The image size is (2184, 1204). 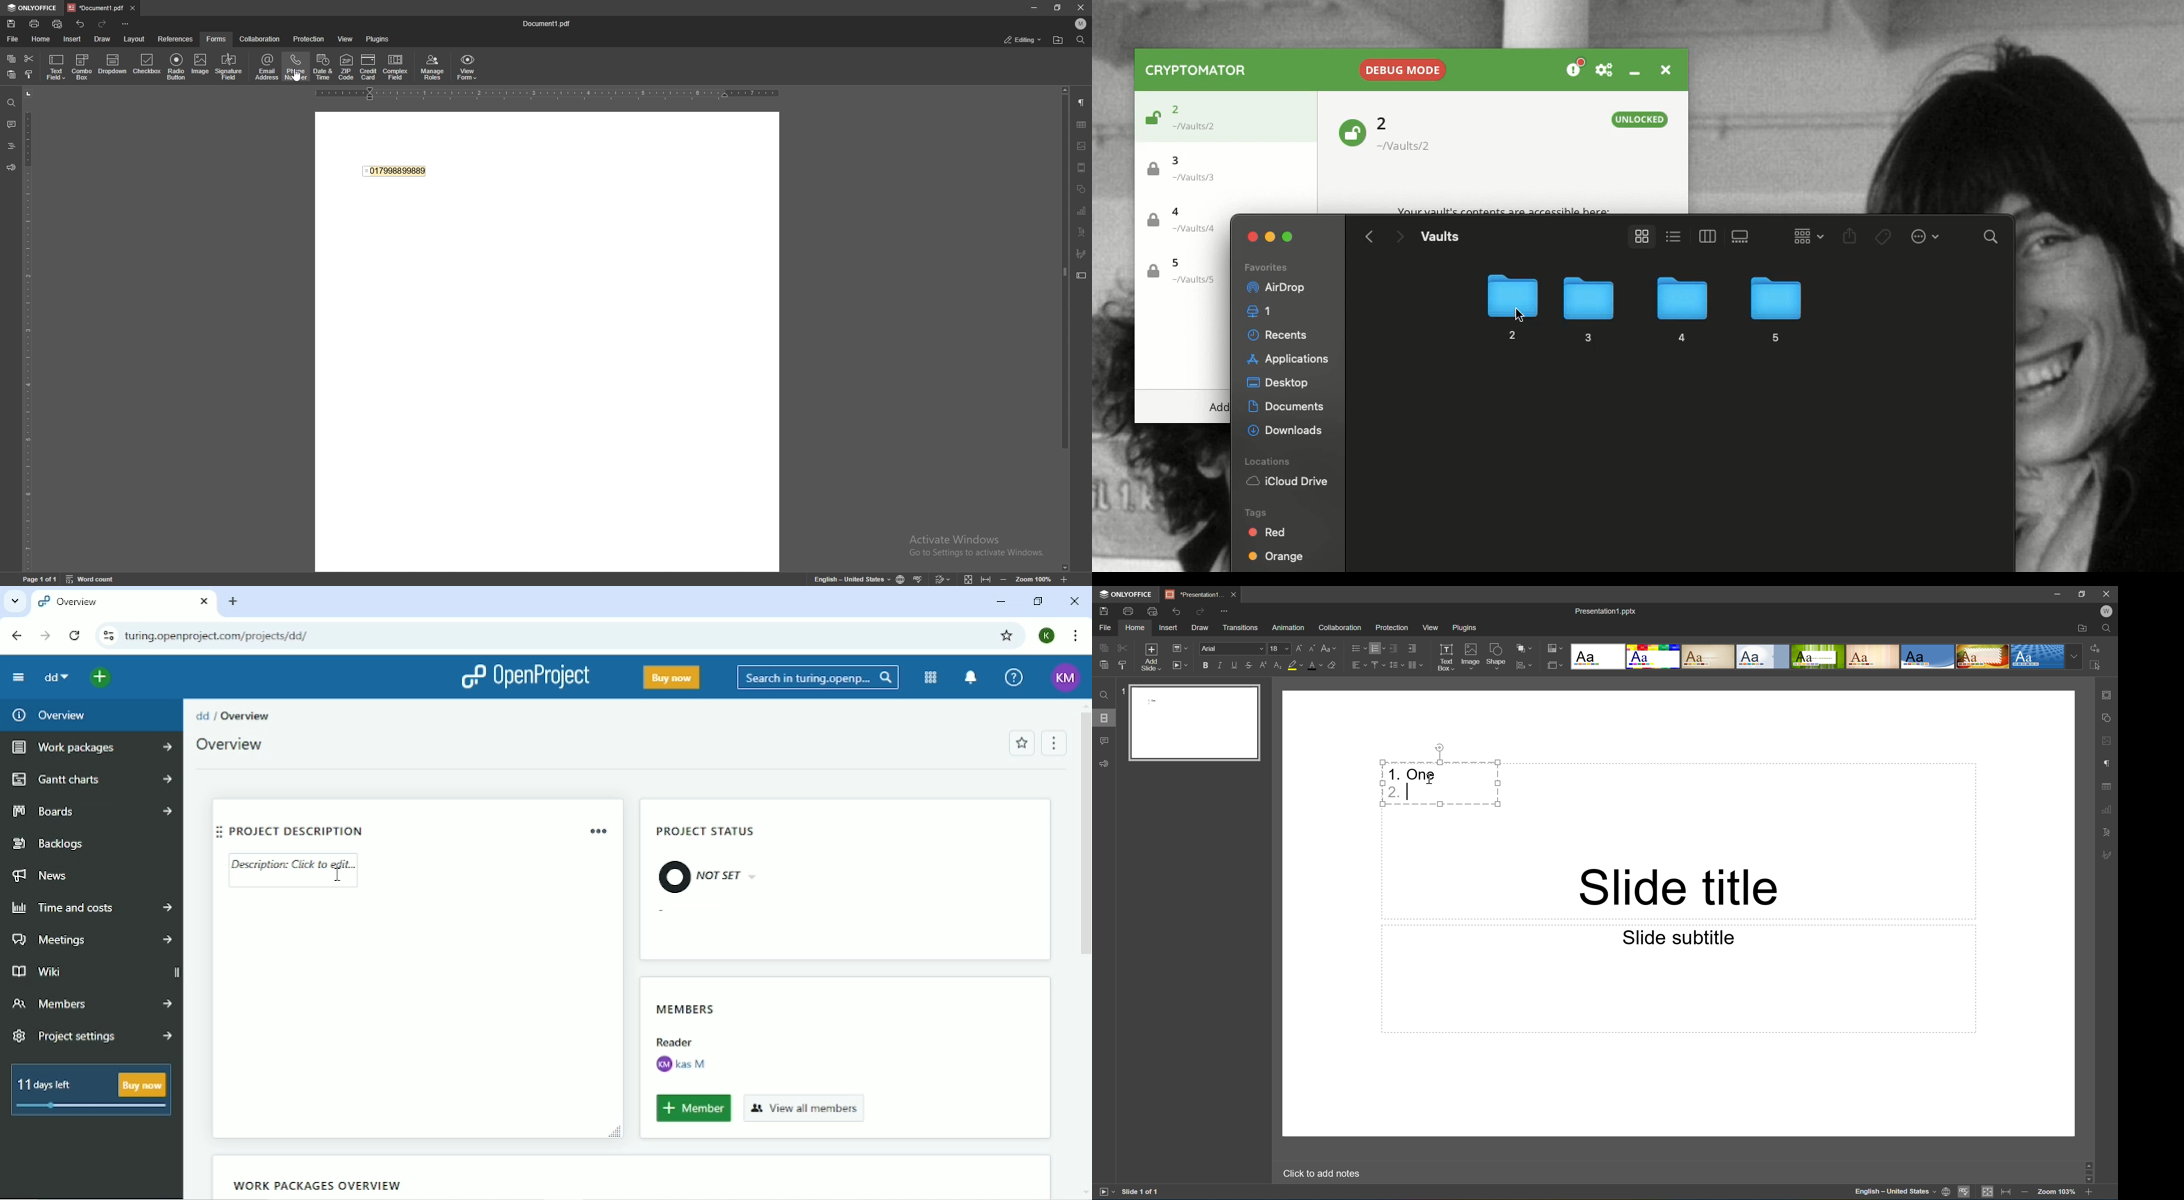 What do you see at coordinates (45, 635) in the screenshot?
I see `Forward` at bounding box center [45, 635].